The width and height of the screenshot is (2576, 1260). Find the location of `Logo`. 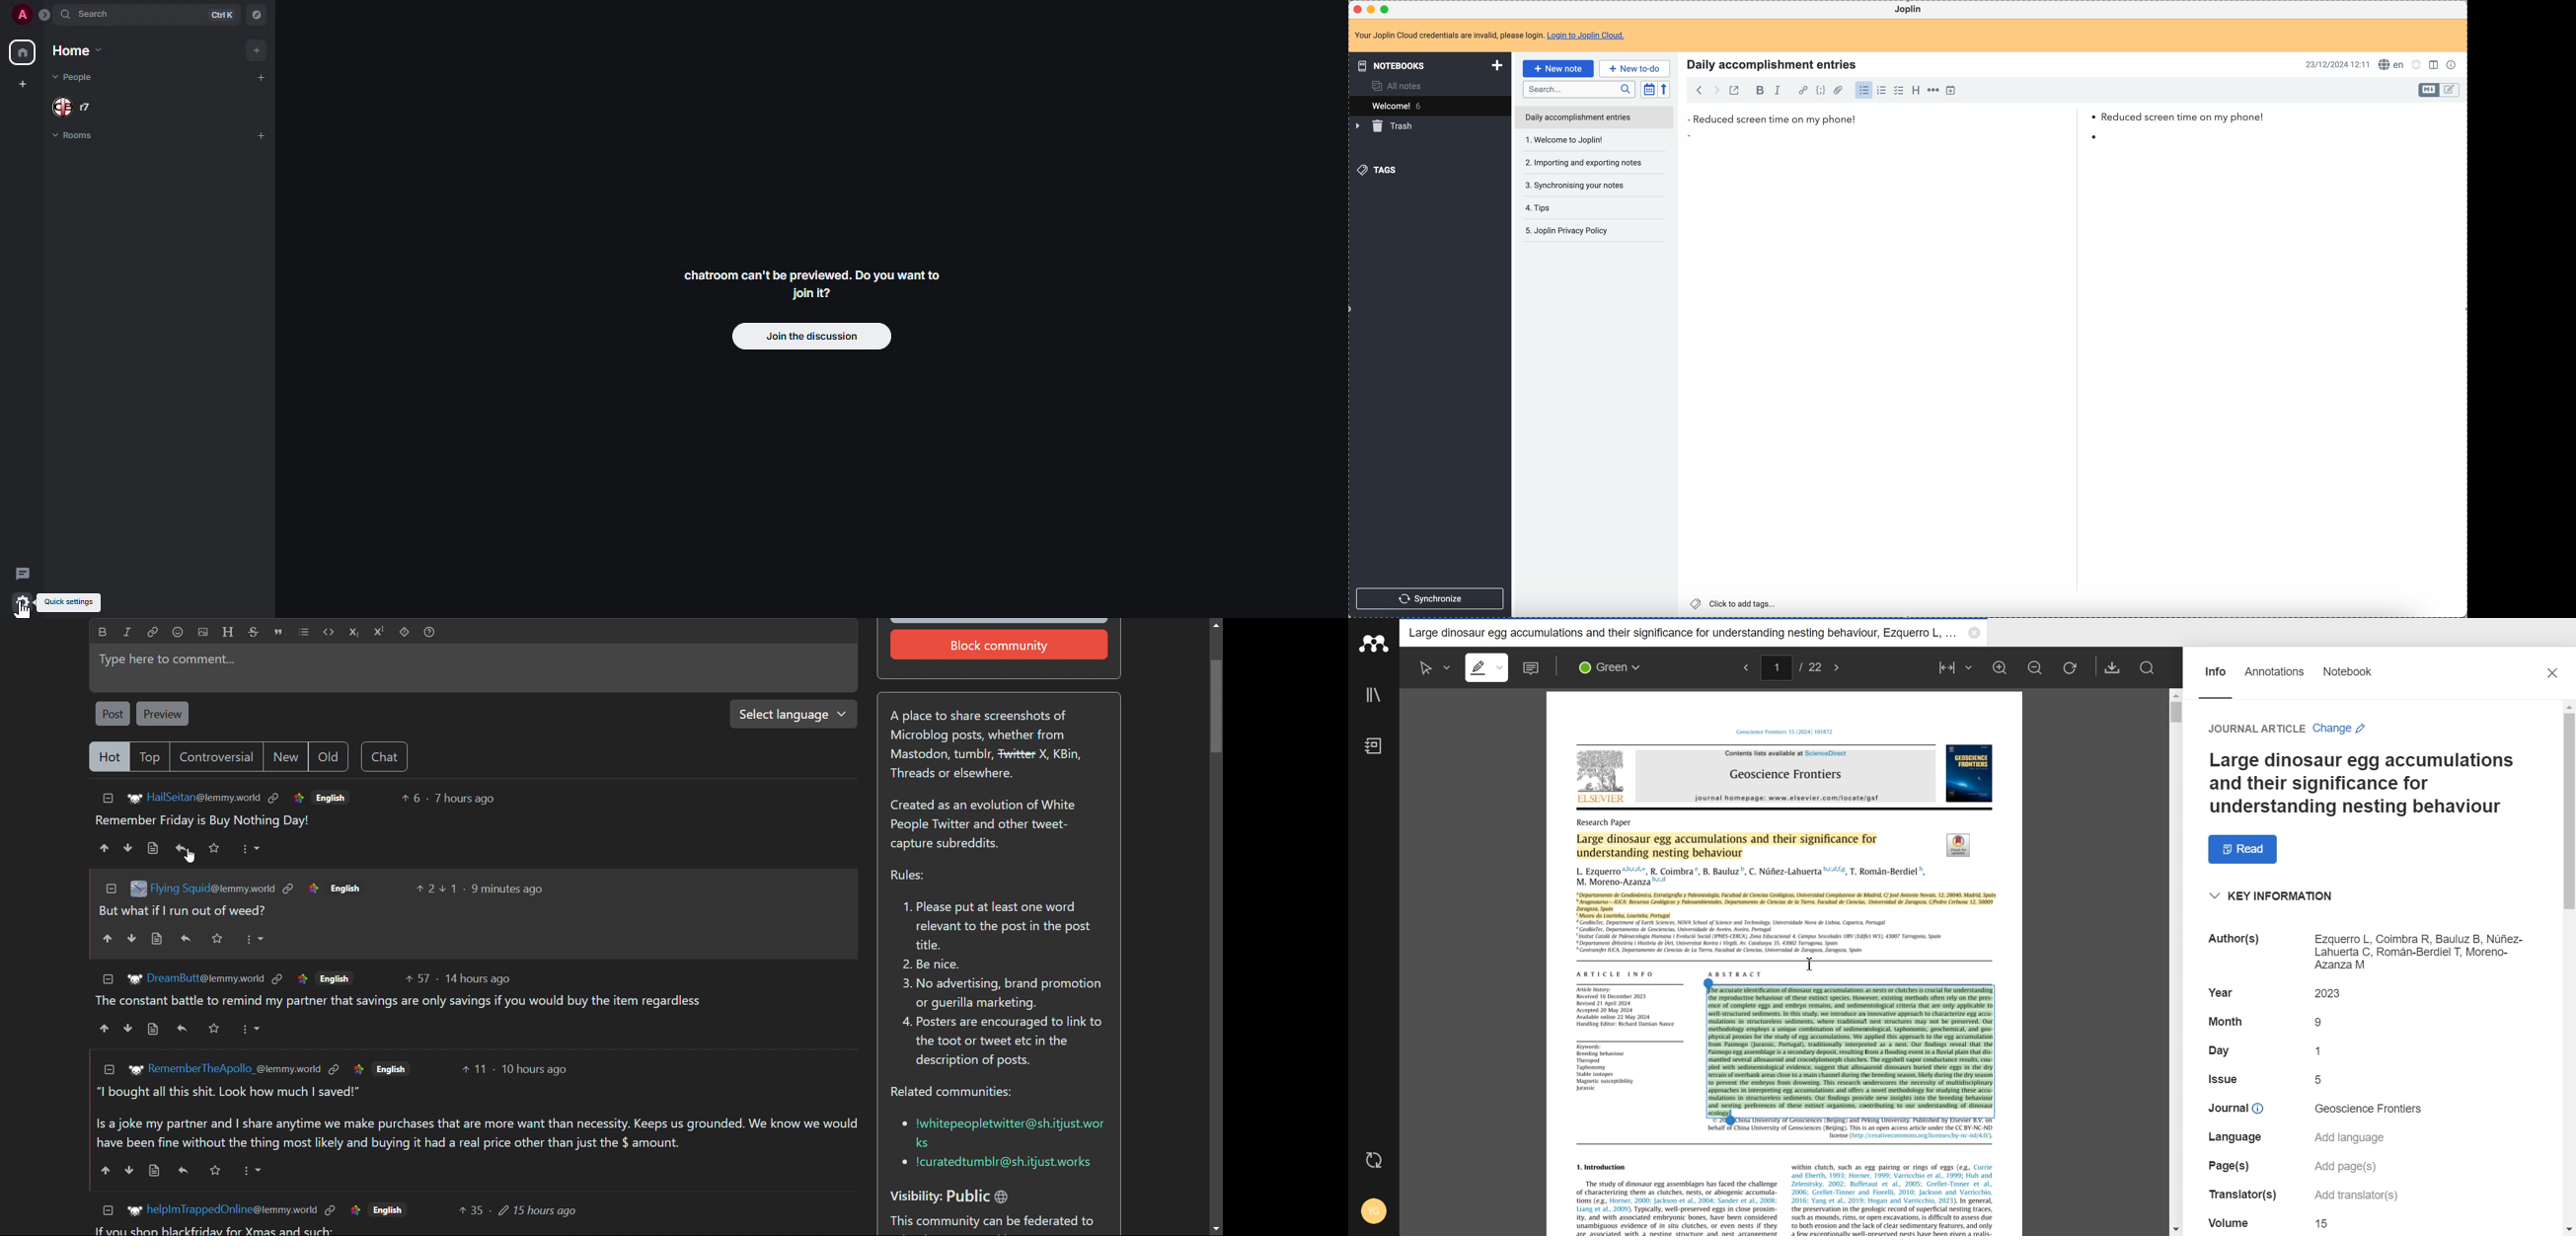

Logo is located at coordinates (1373, 644).